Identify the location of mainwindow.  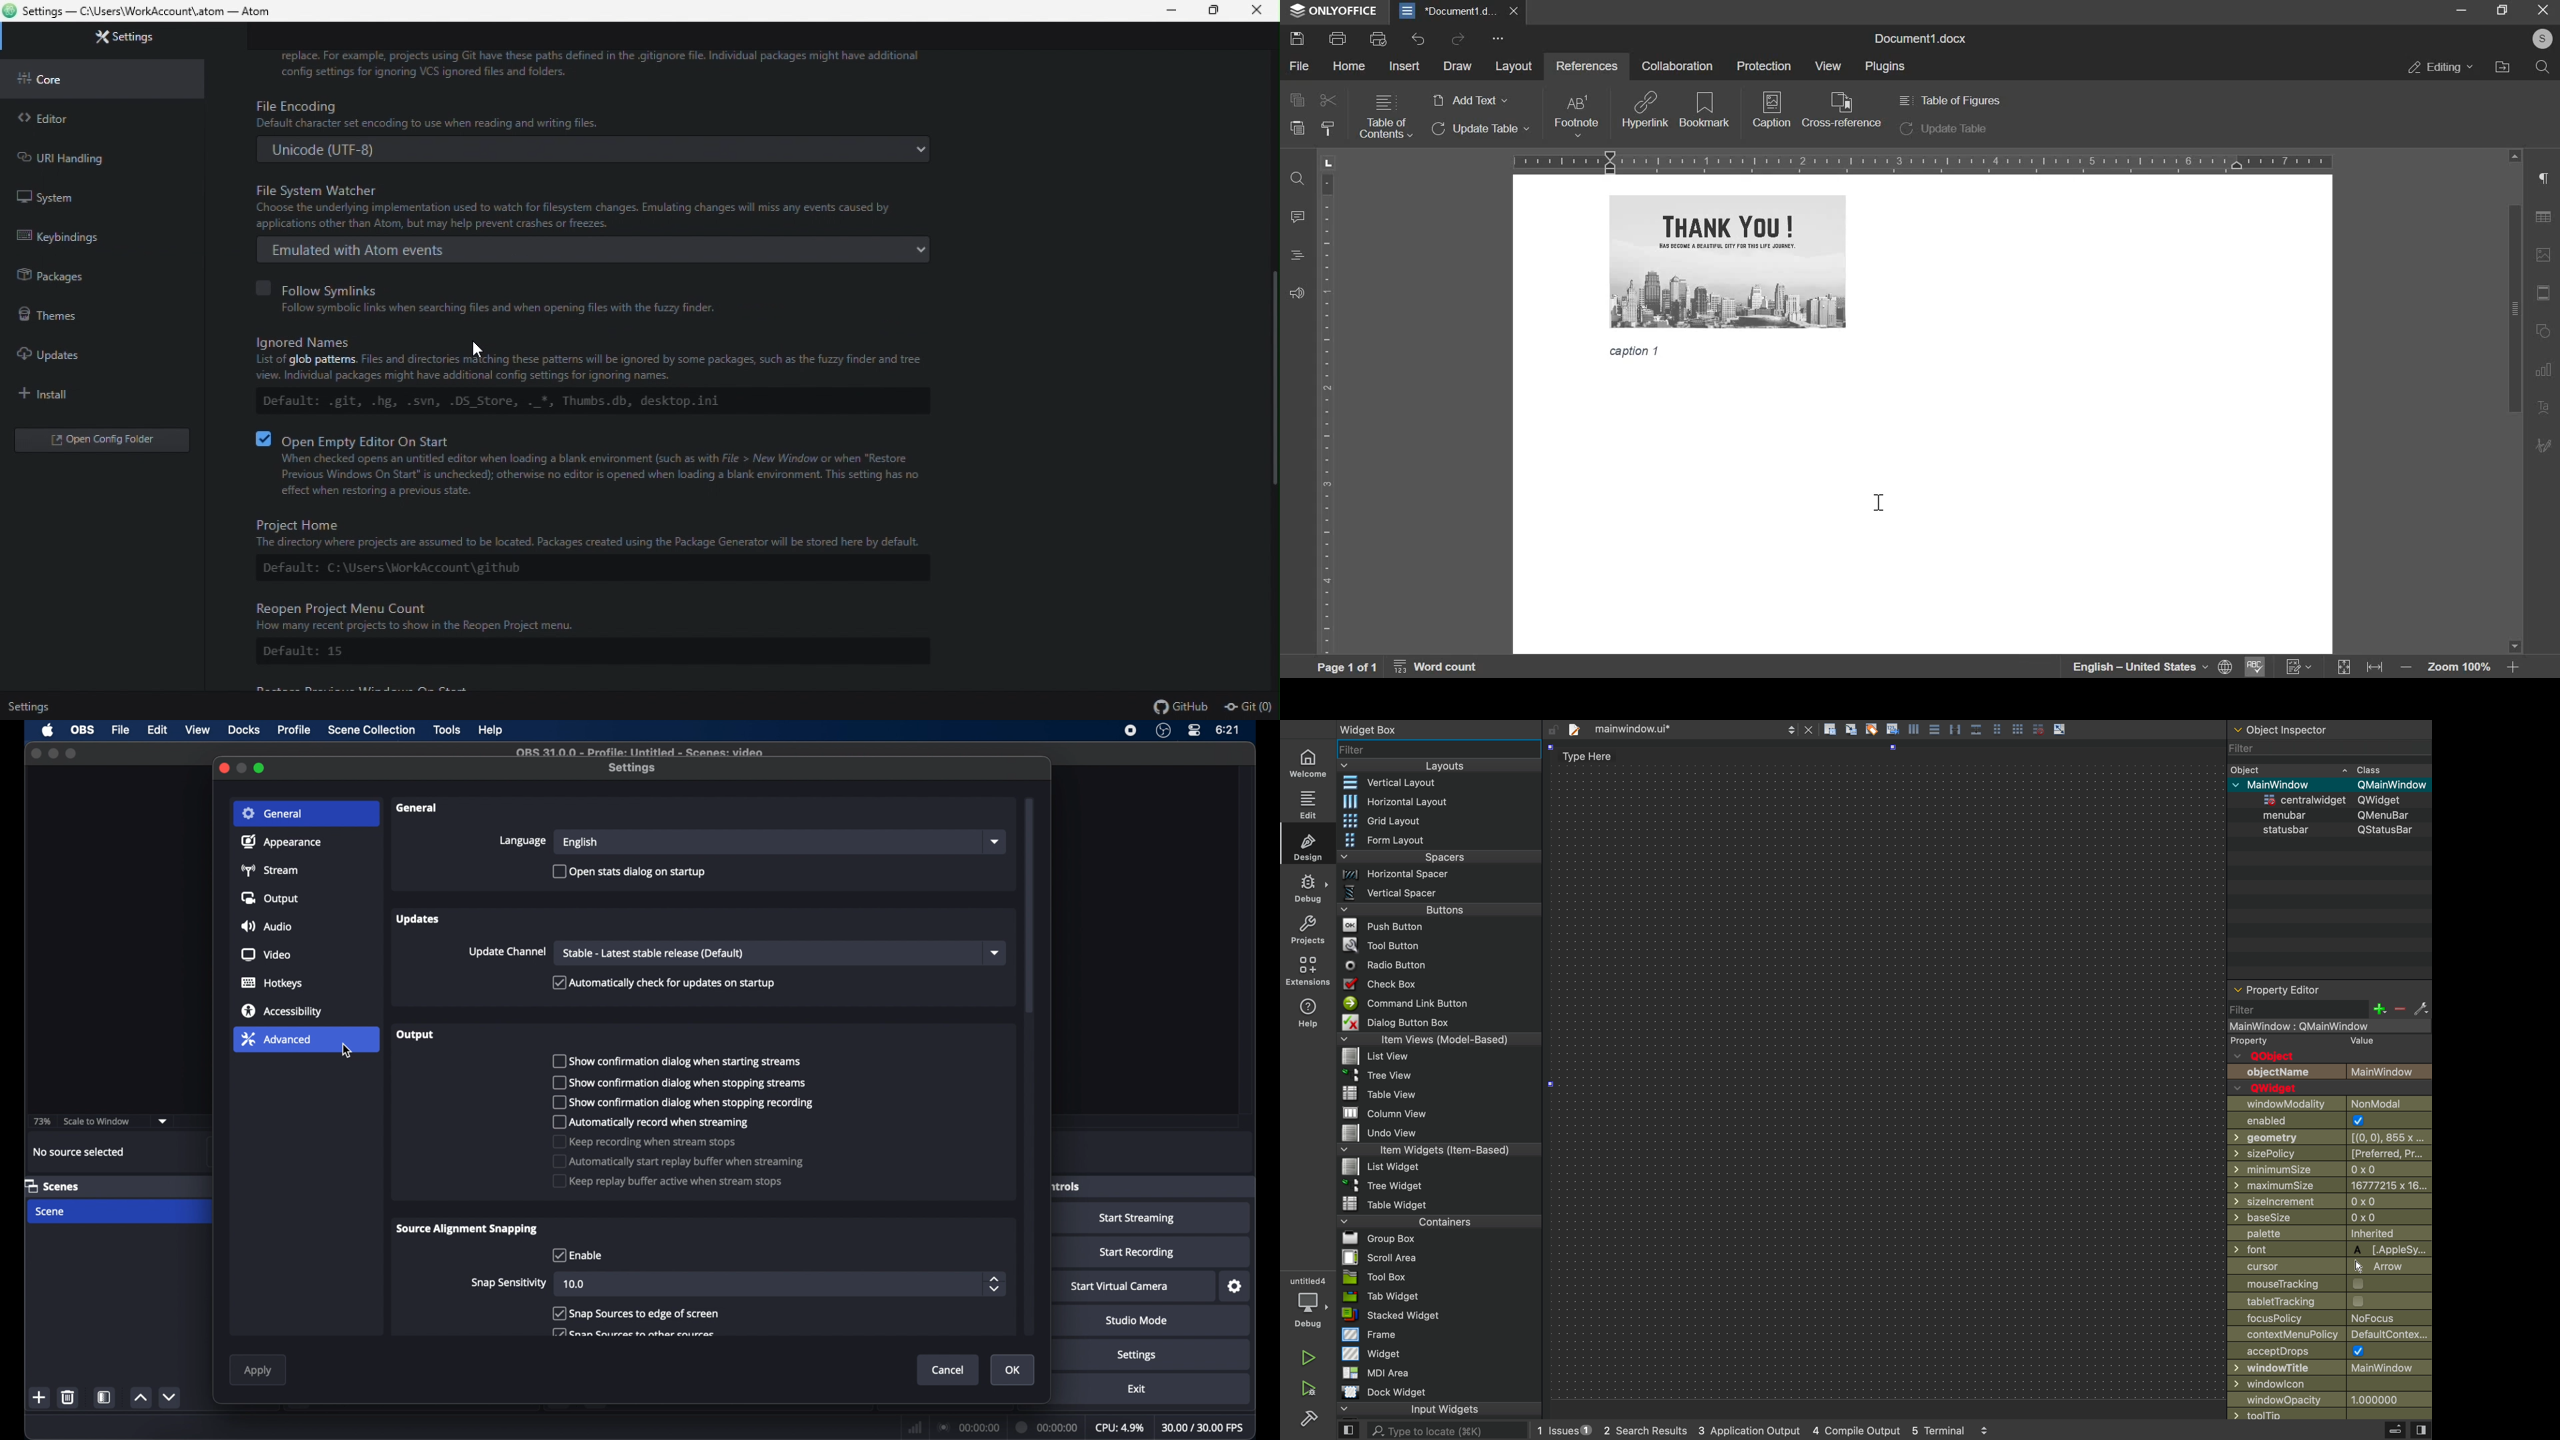
(2327, 1027).